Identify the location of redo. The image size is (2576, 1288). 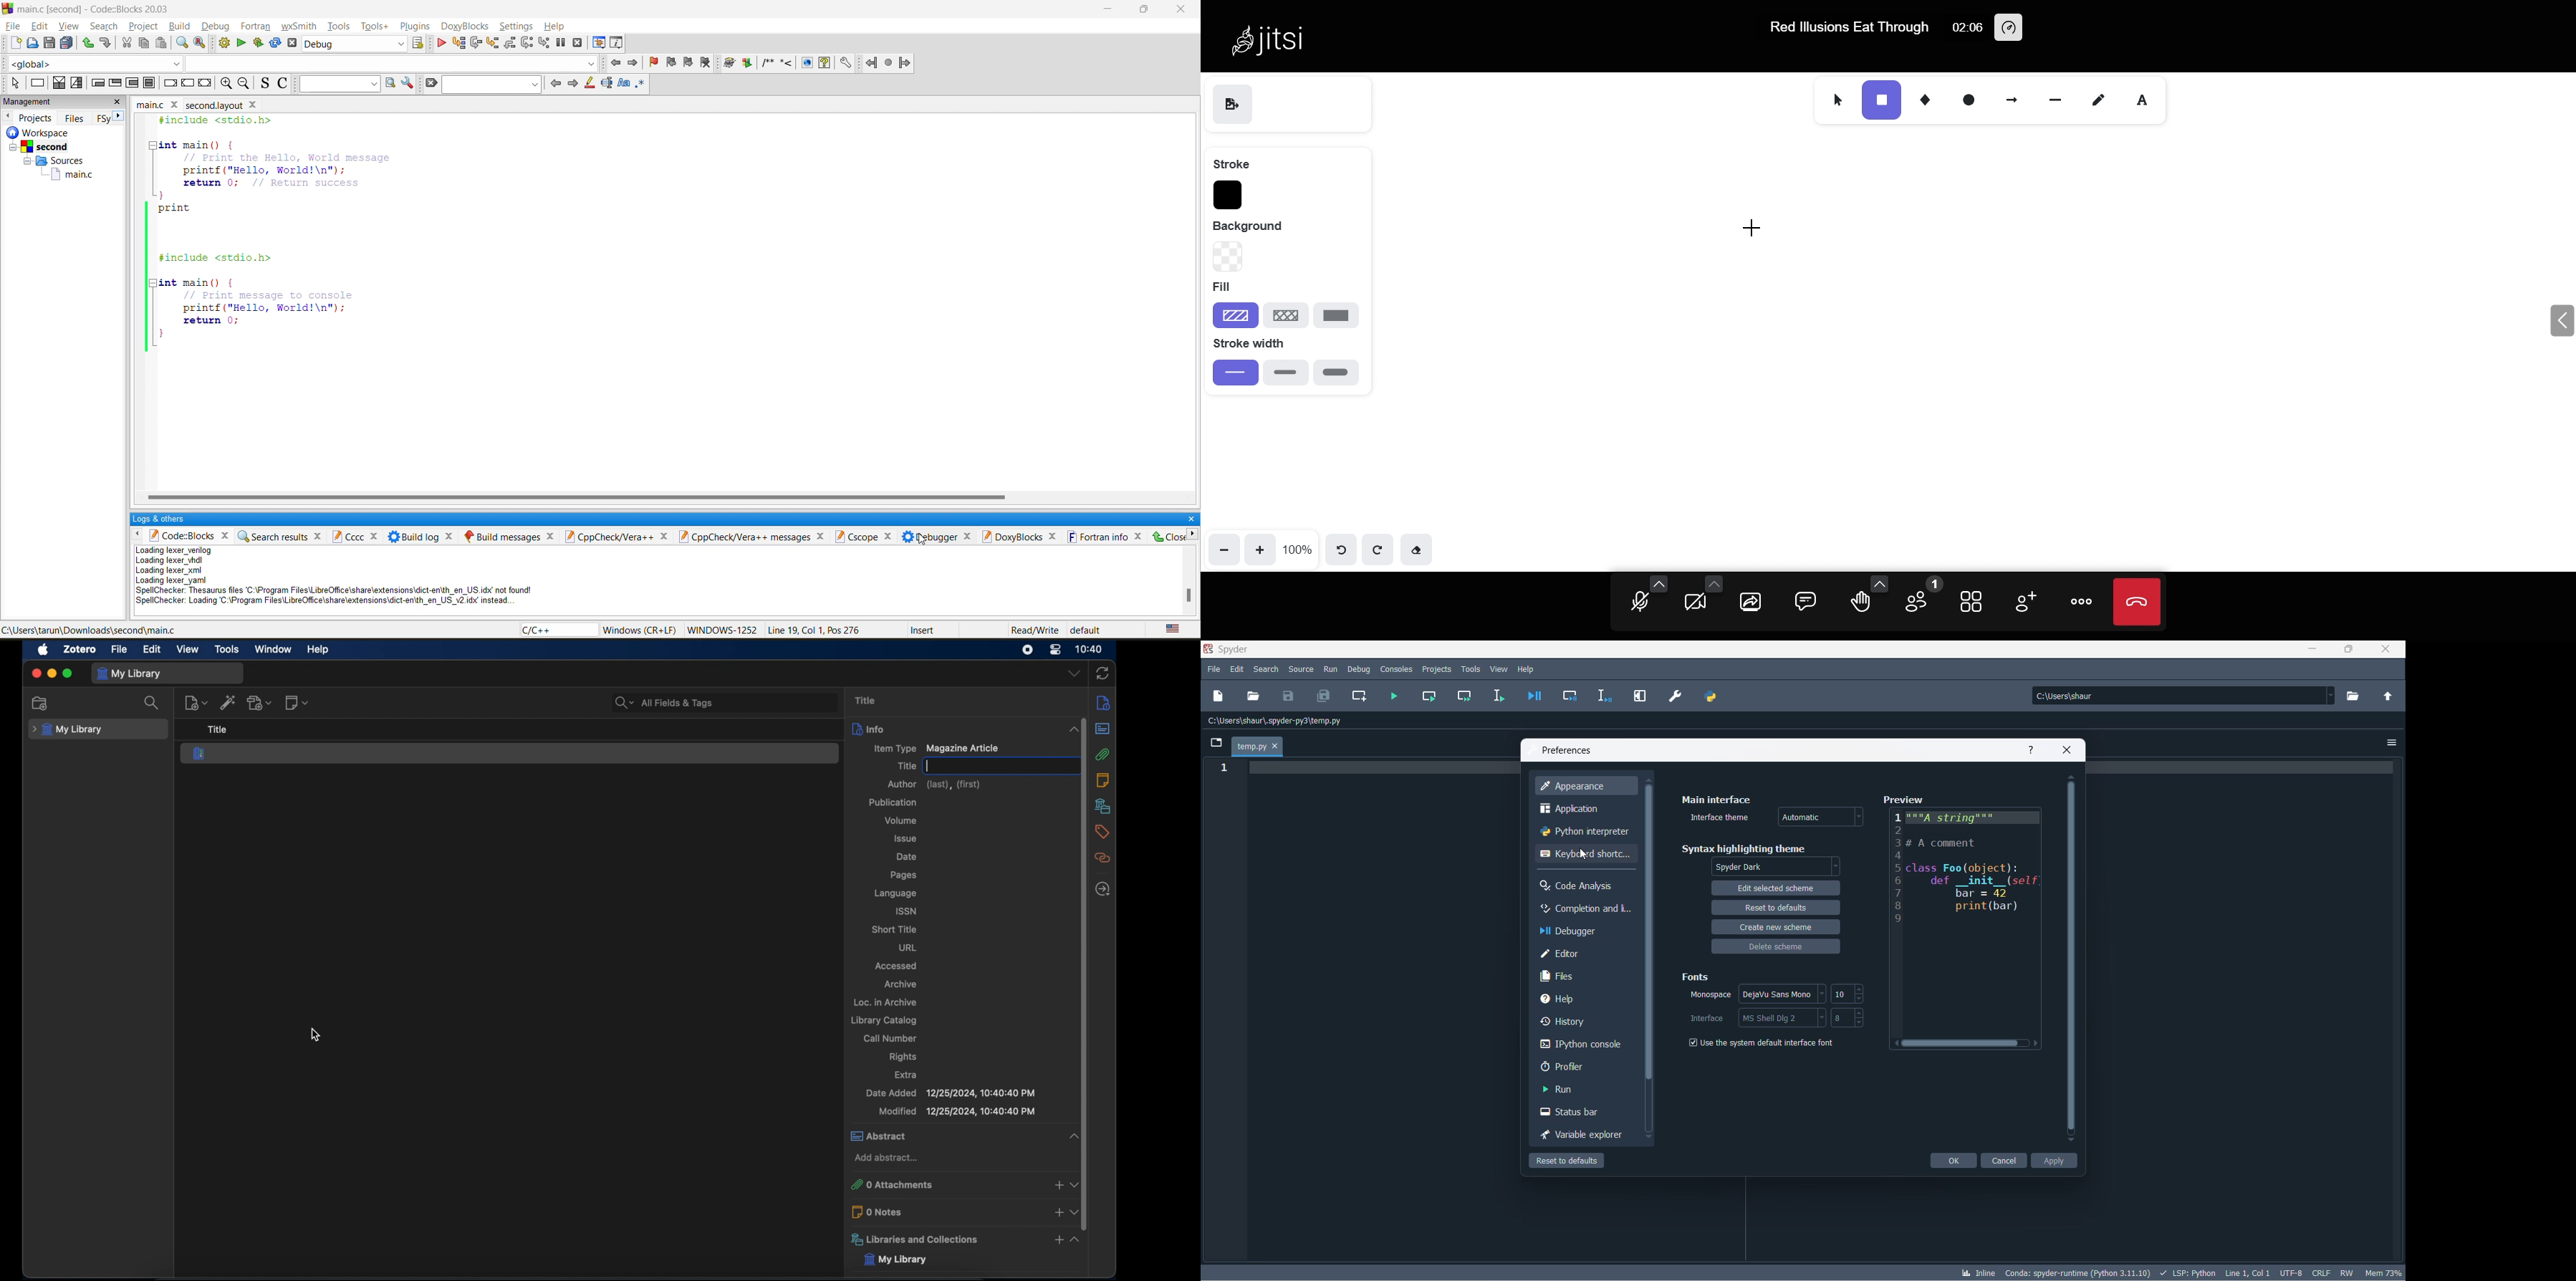
(1378, 549).